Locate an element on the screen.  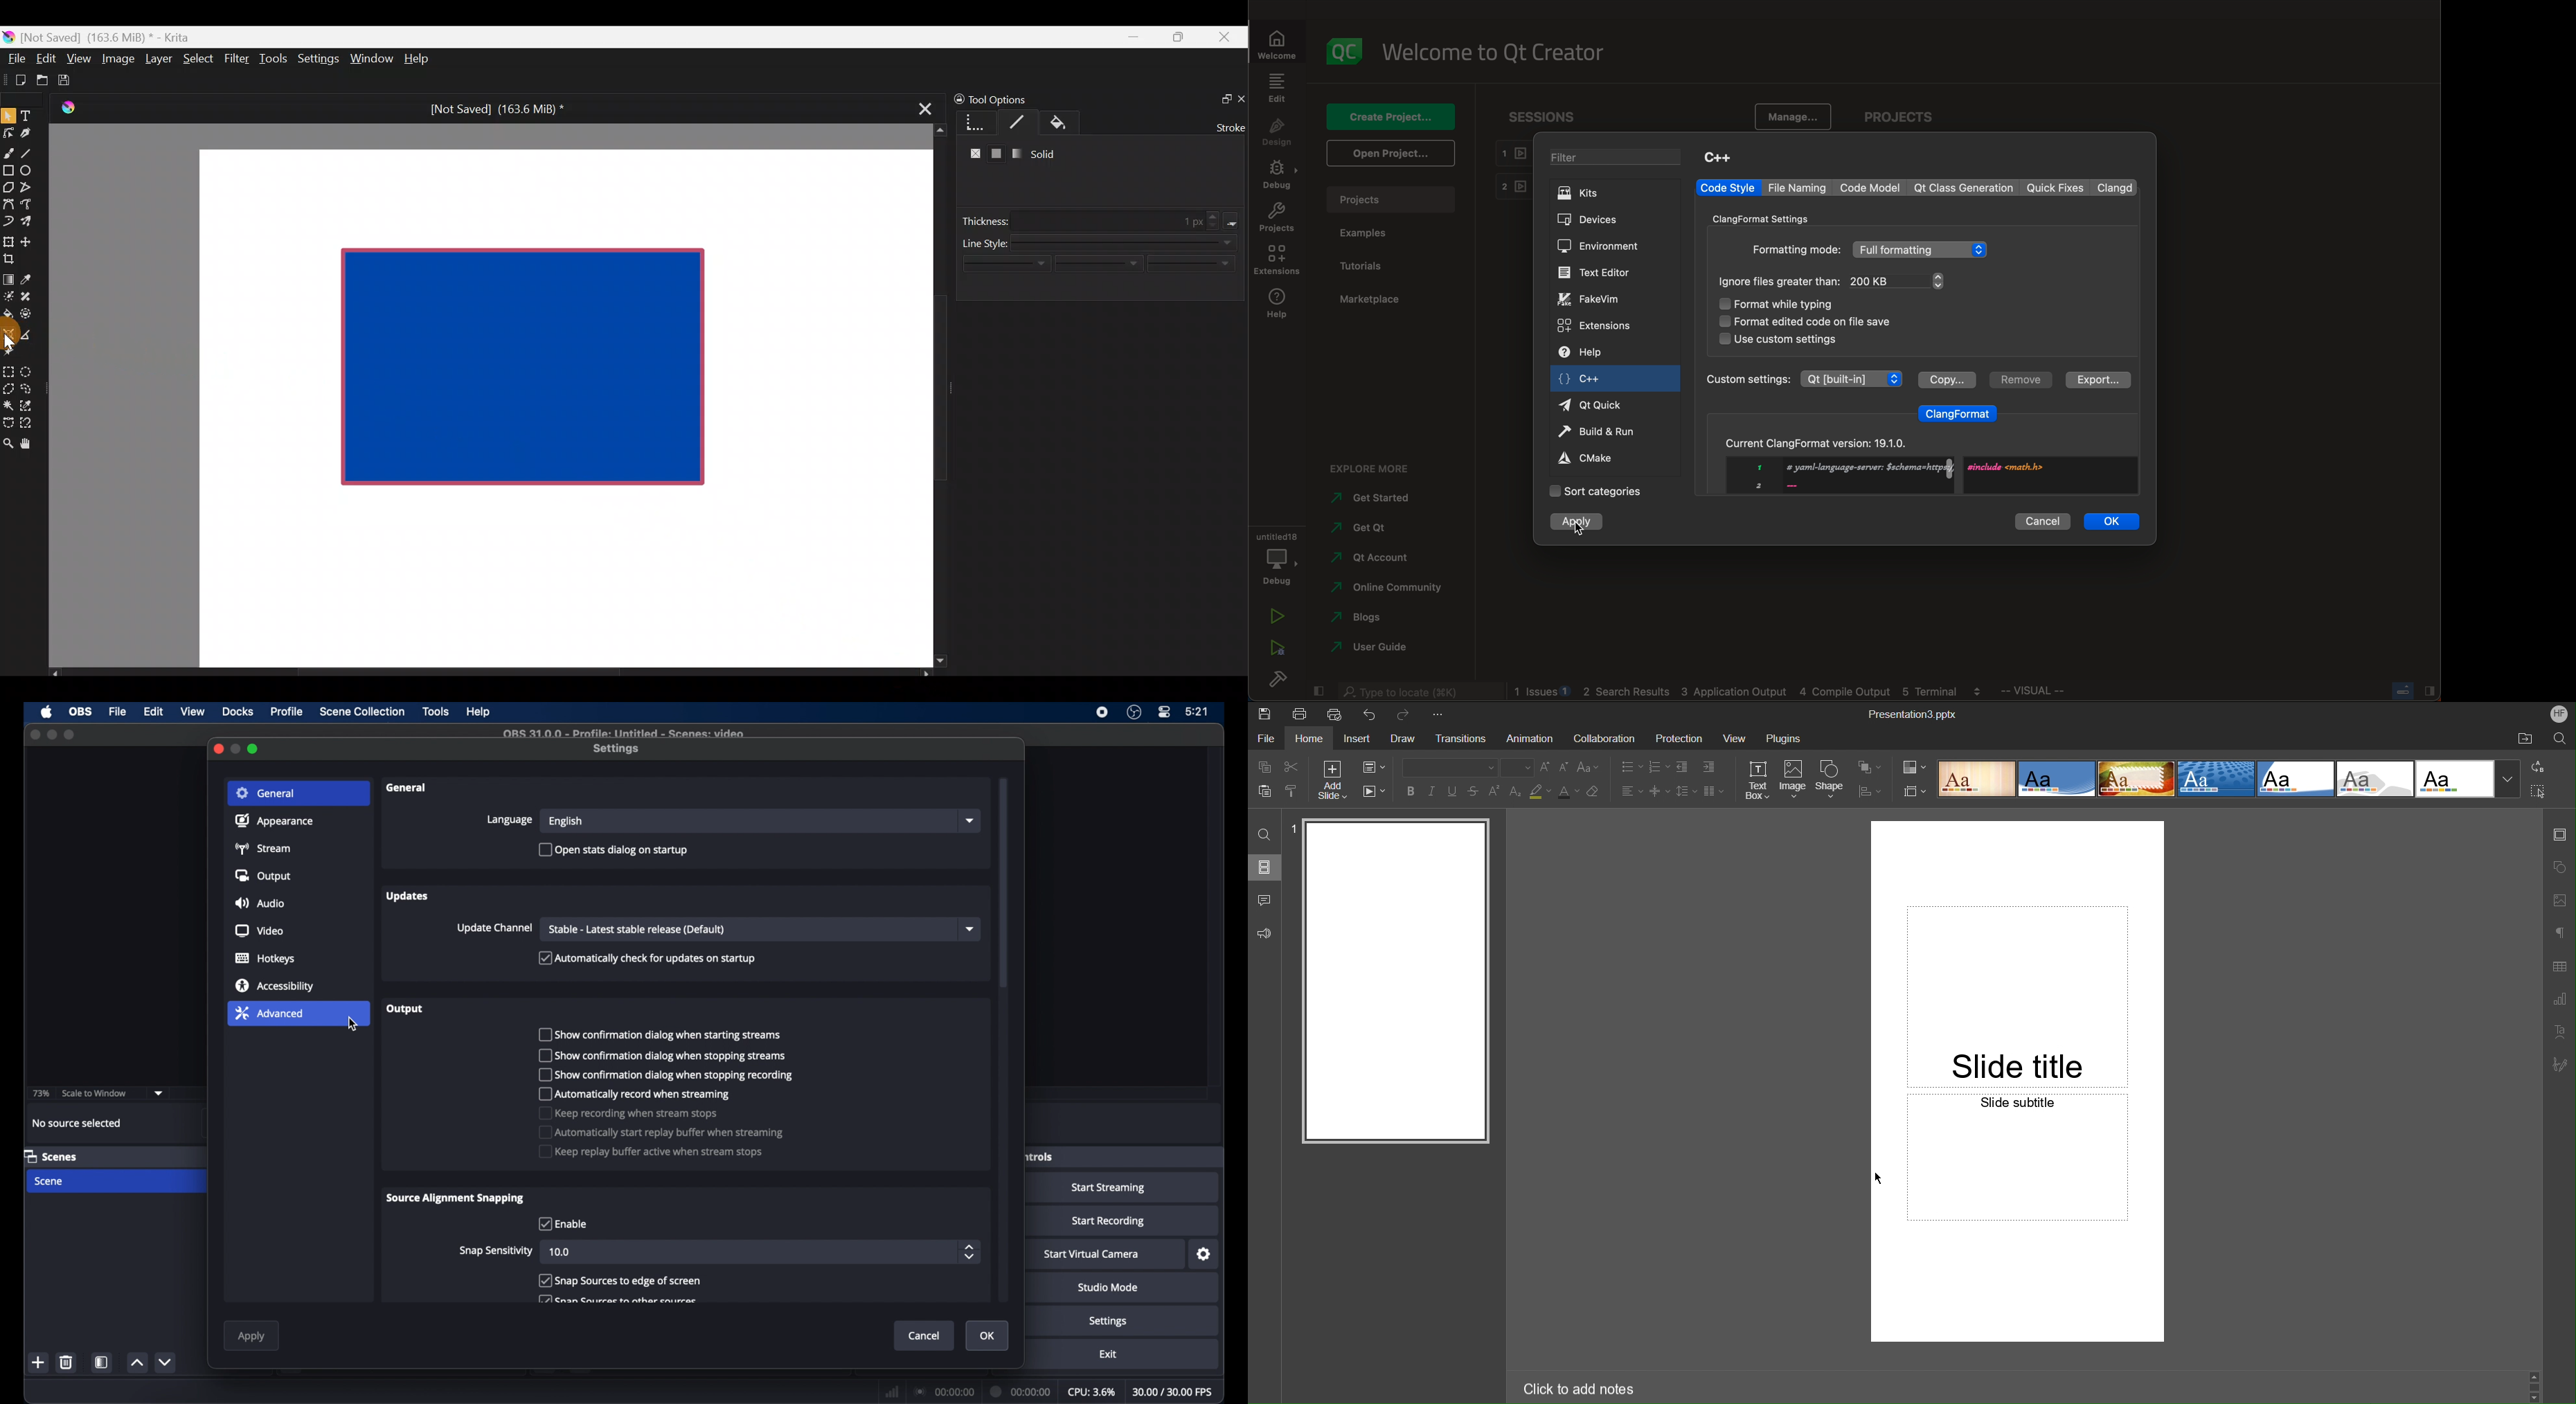
qt is located at coordinates (1601, 405).